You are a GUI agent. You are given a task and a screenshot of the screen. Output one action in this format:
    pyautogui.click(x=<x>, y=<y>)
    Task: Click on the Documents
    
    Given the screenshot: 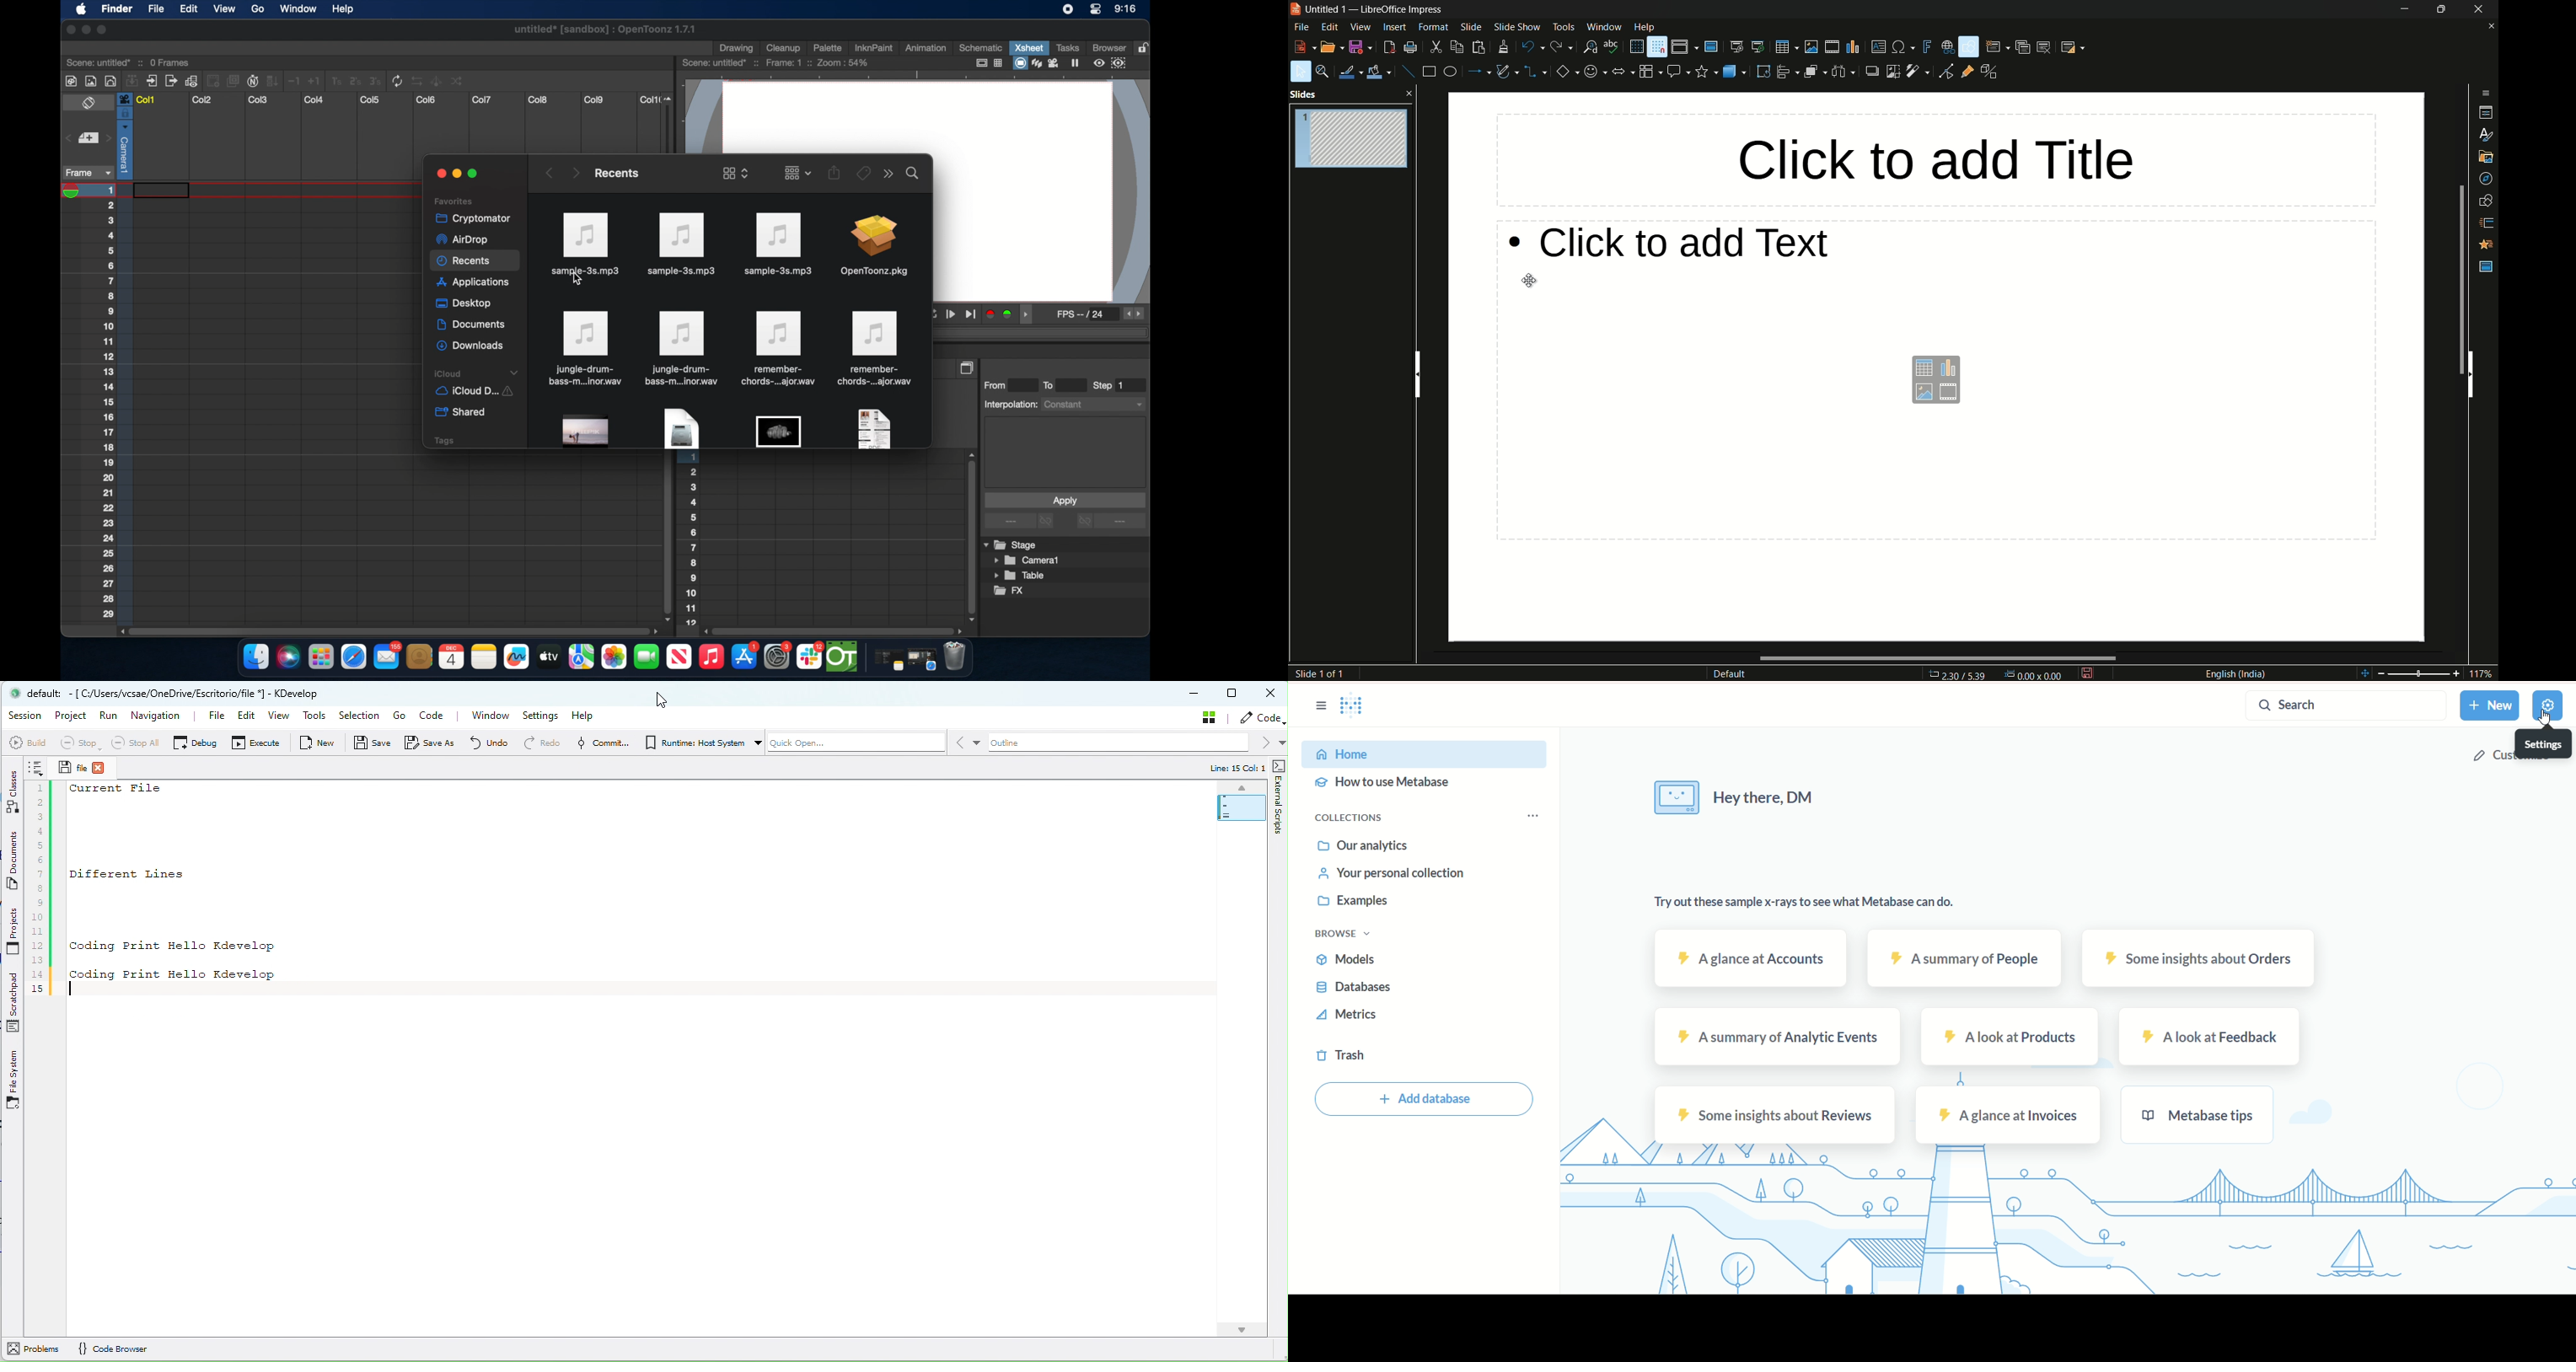 What is the action you would take?
    pyautogui.click(x=14, y=863)
    